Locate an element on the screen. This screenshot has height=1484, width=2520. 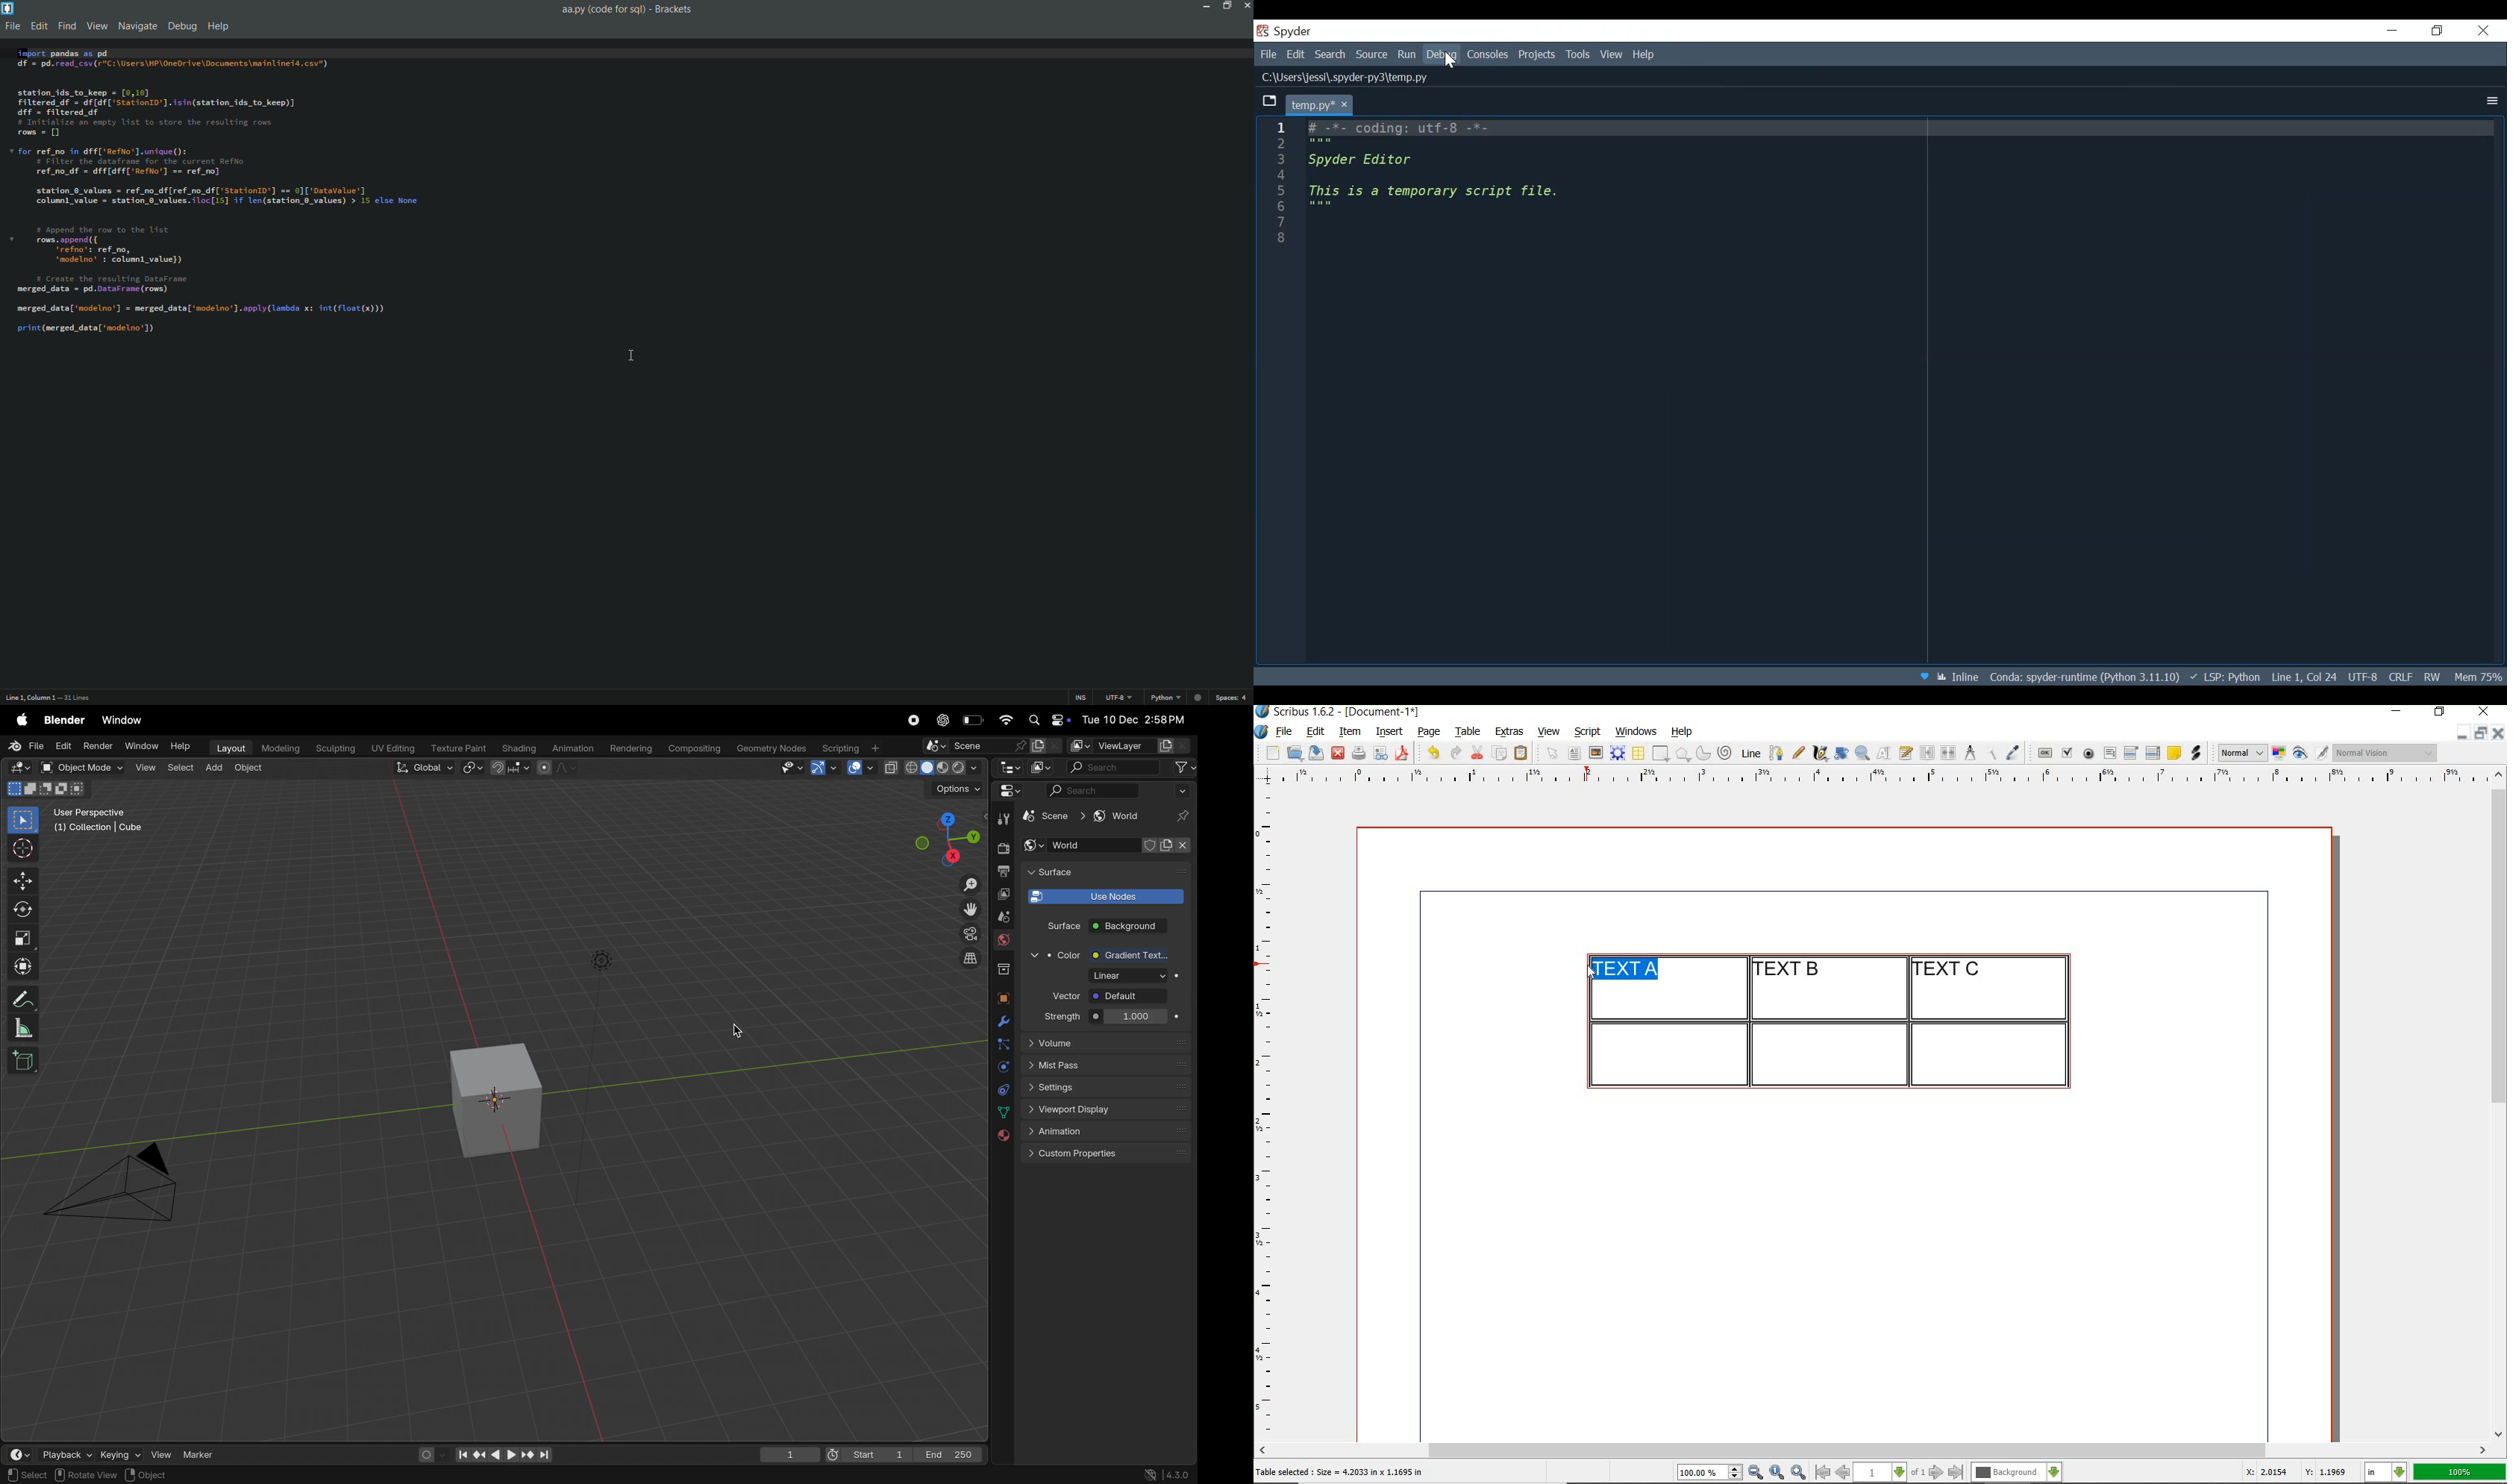
Volume is located at coordinates (1112, 1041).